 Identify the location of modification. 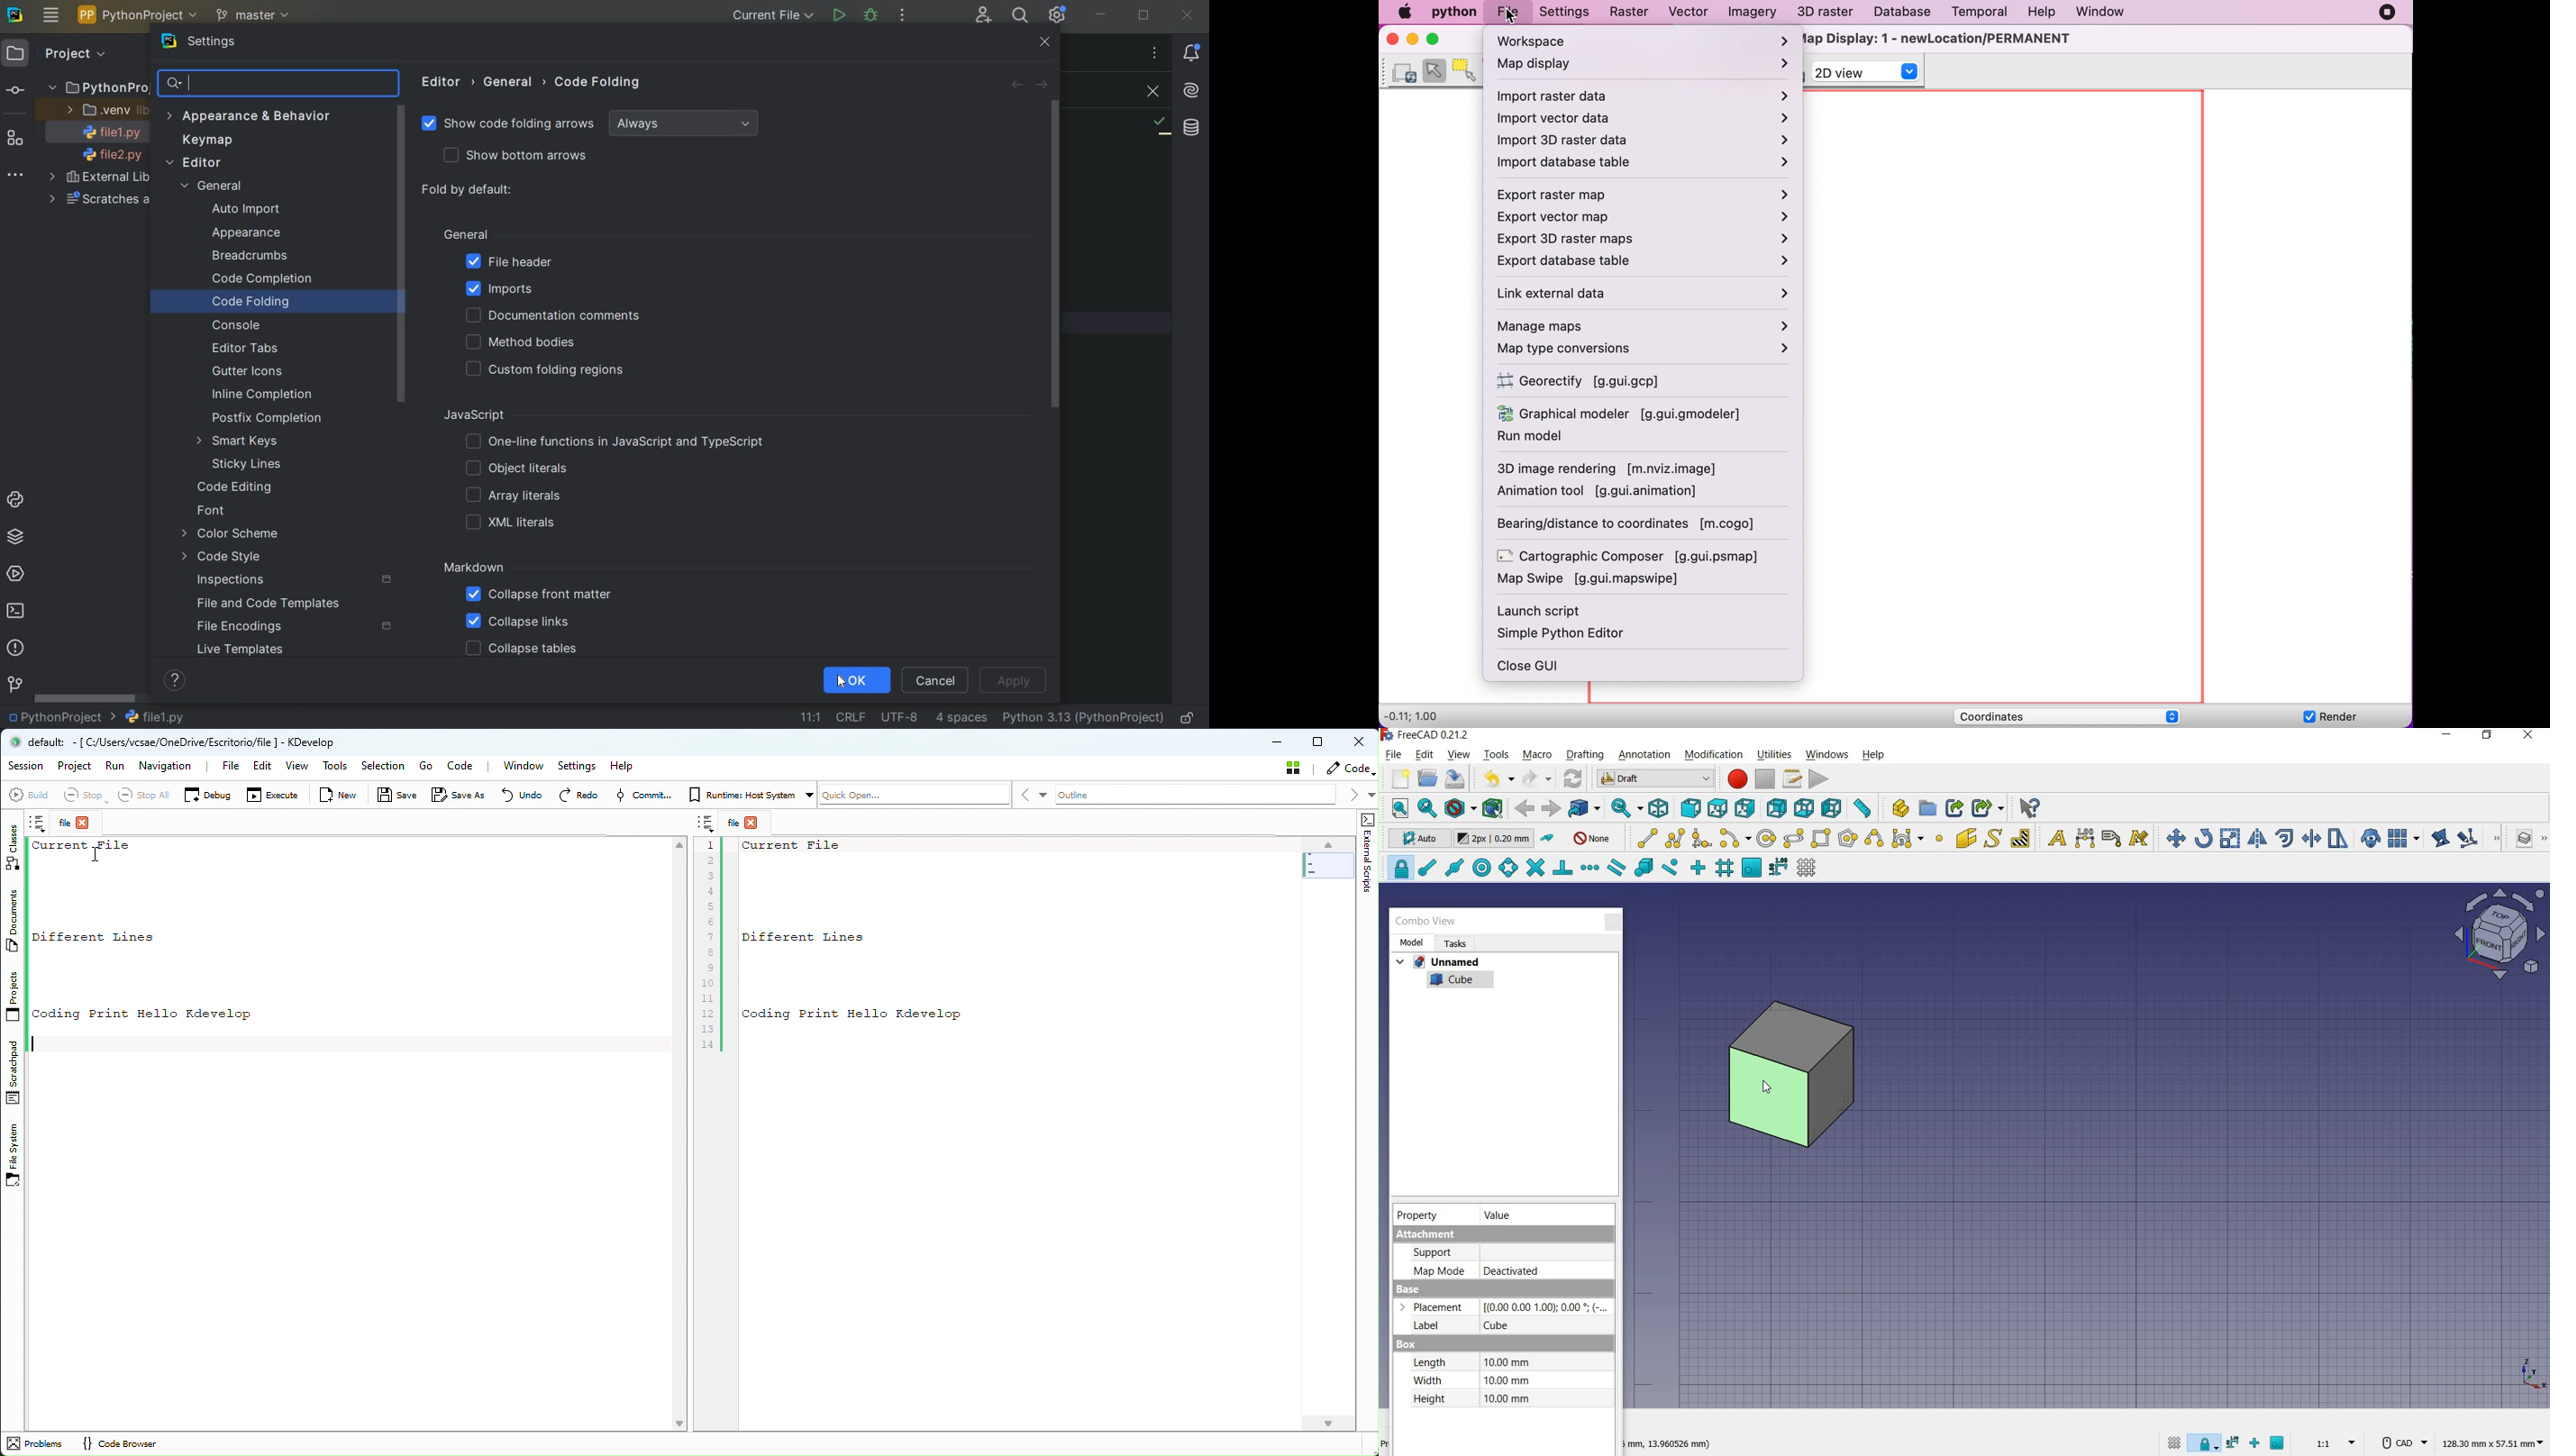
(1714, 754).